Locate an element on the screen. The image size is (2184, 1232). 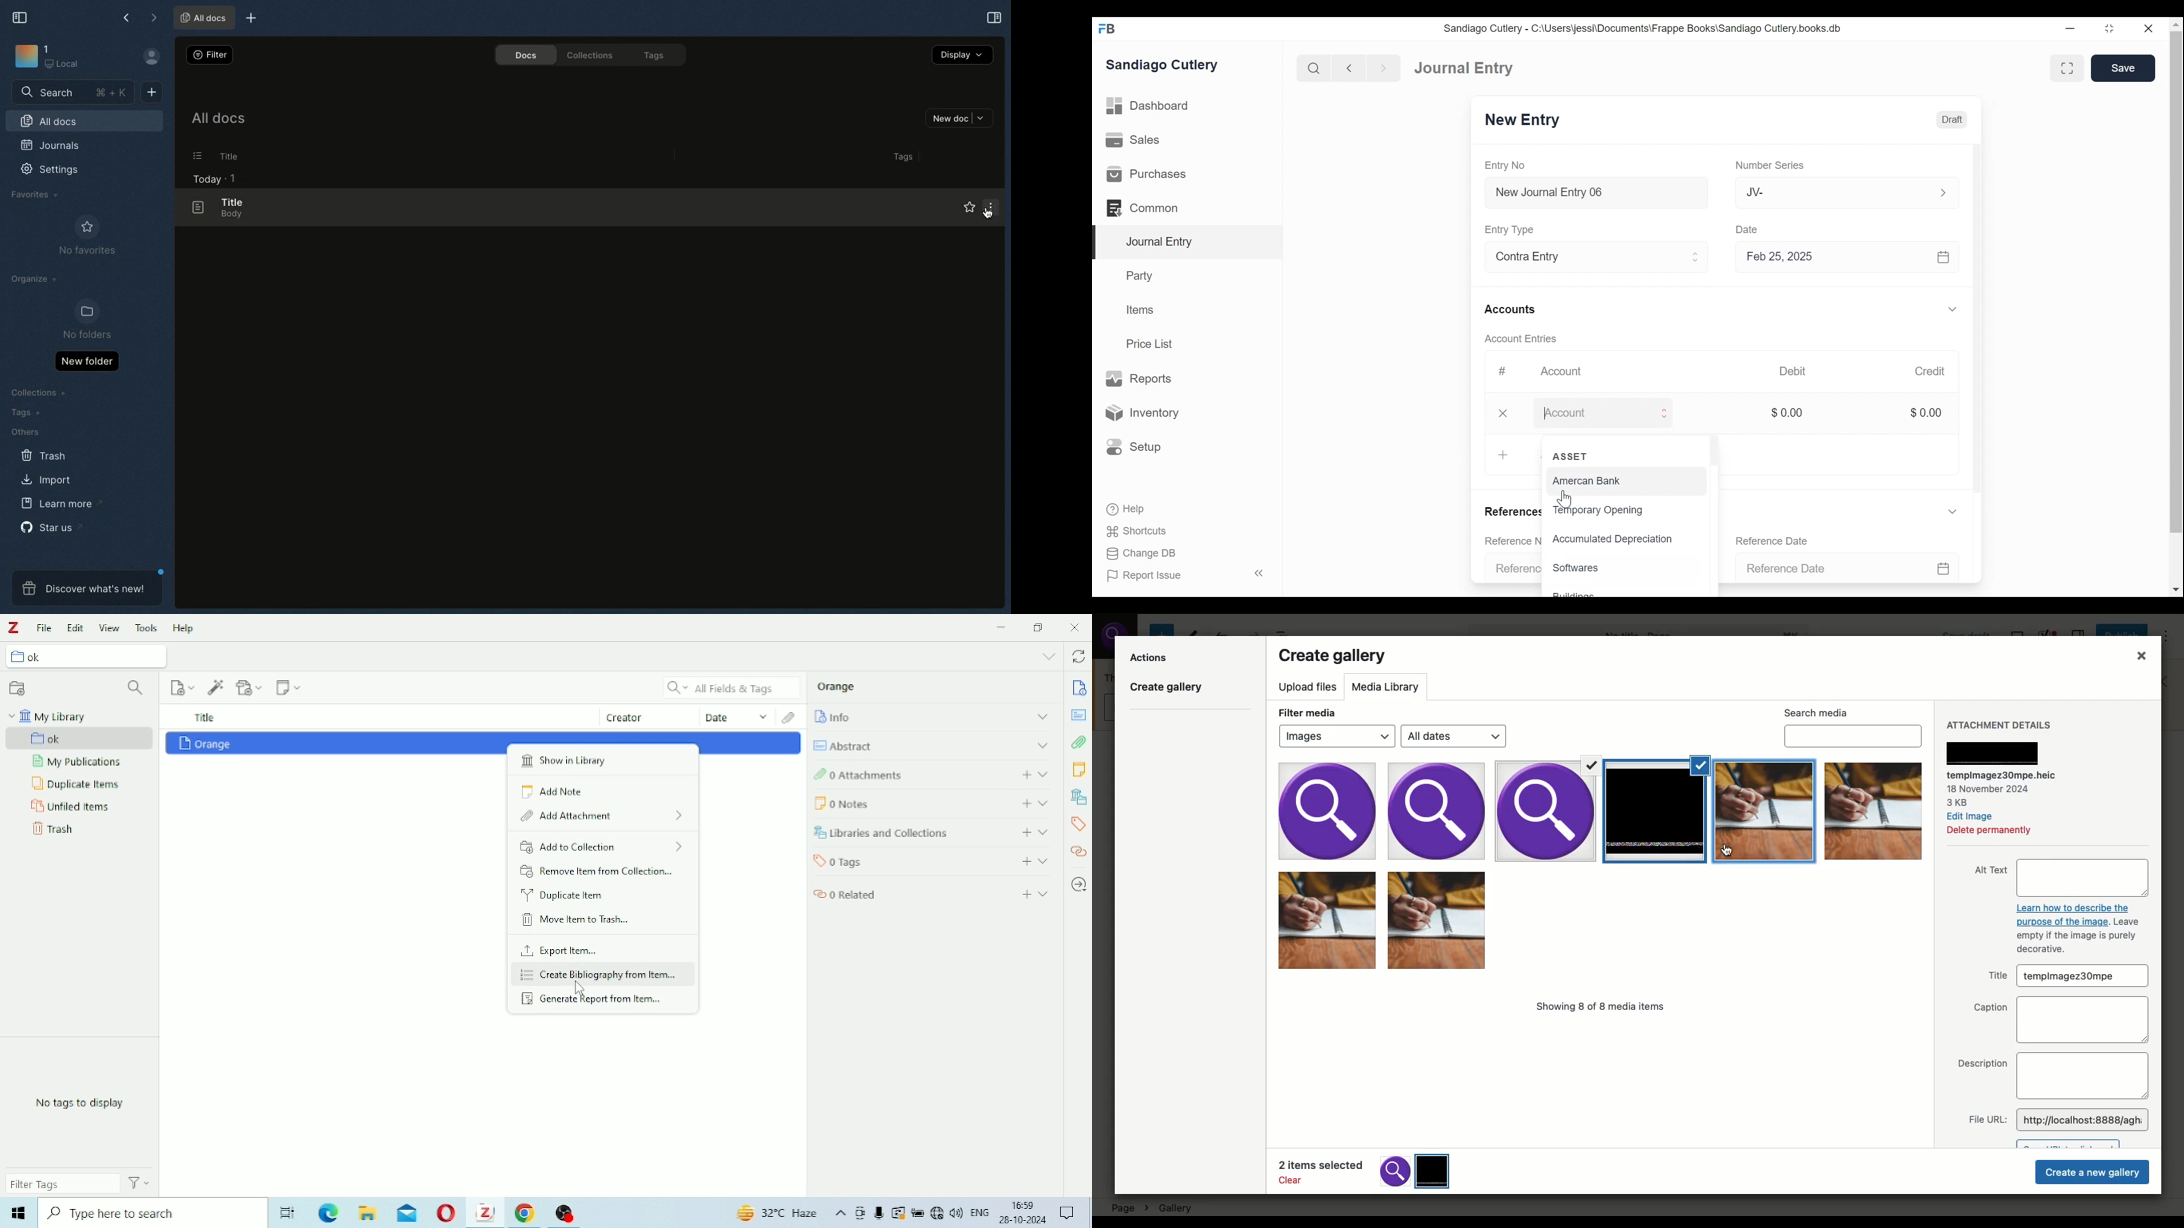
Title is located at coordinates (205, 717).